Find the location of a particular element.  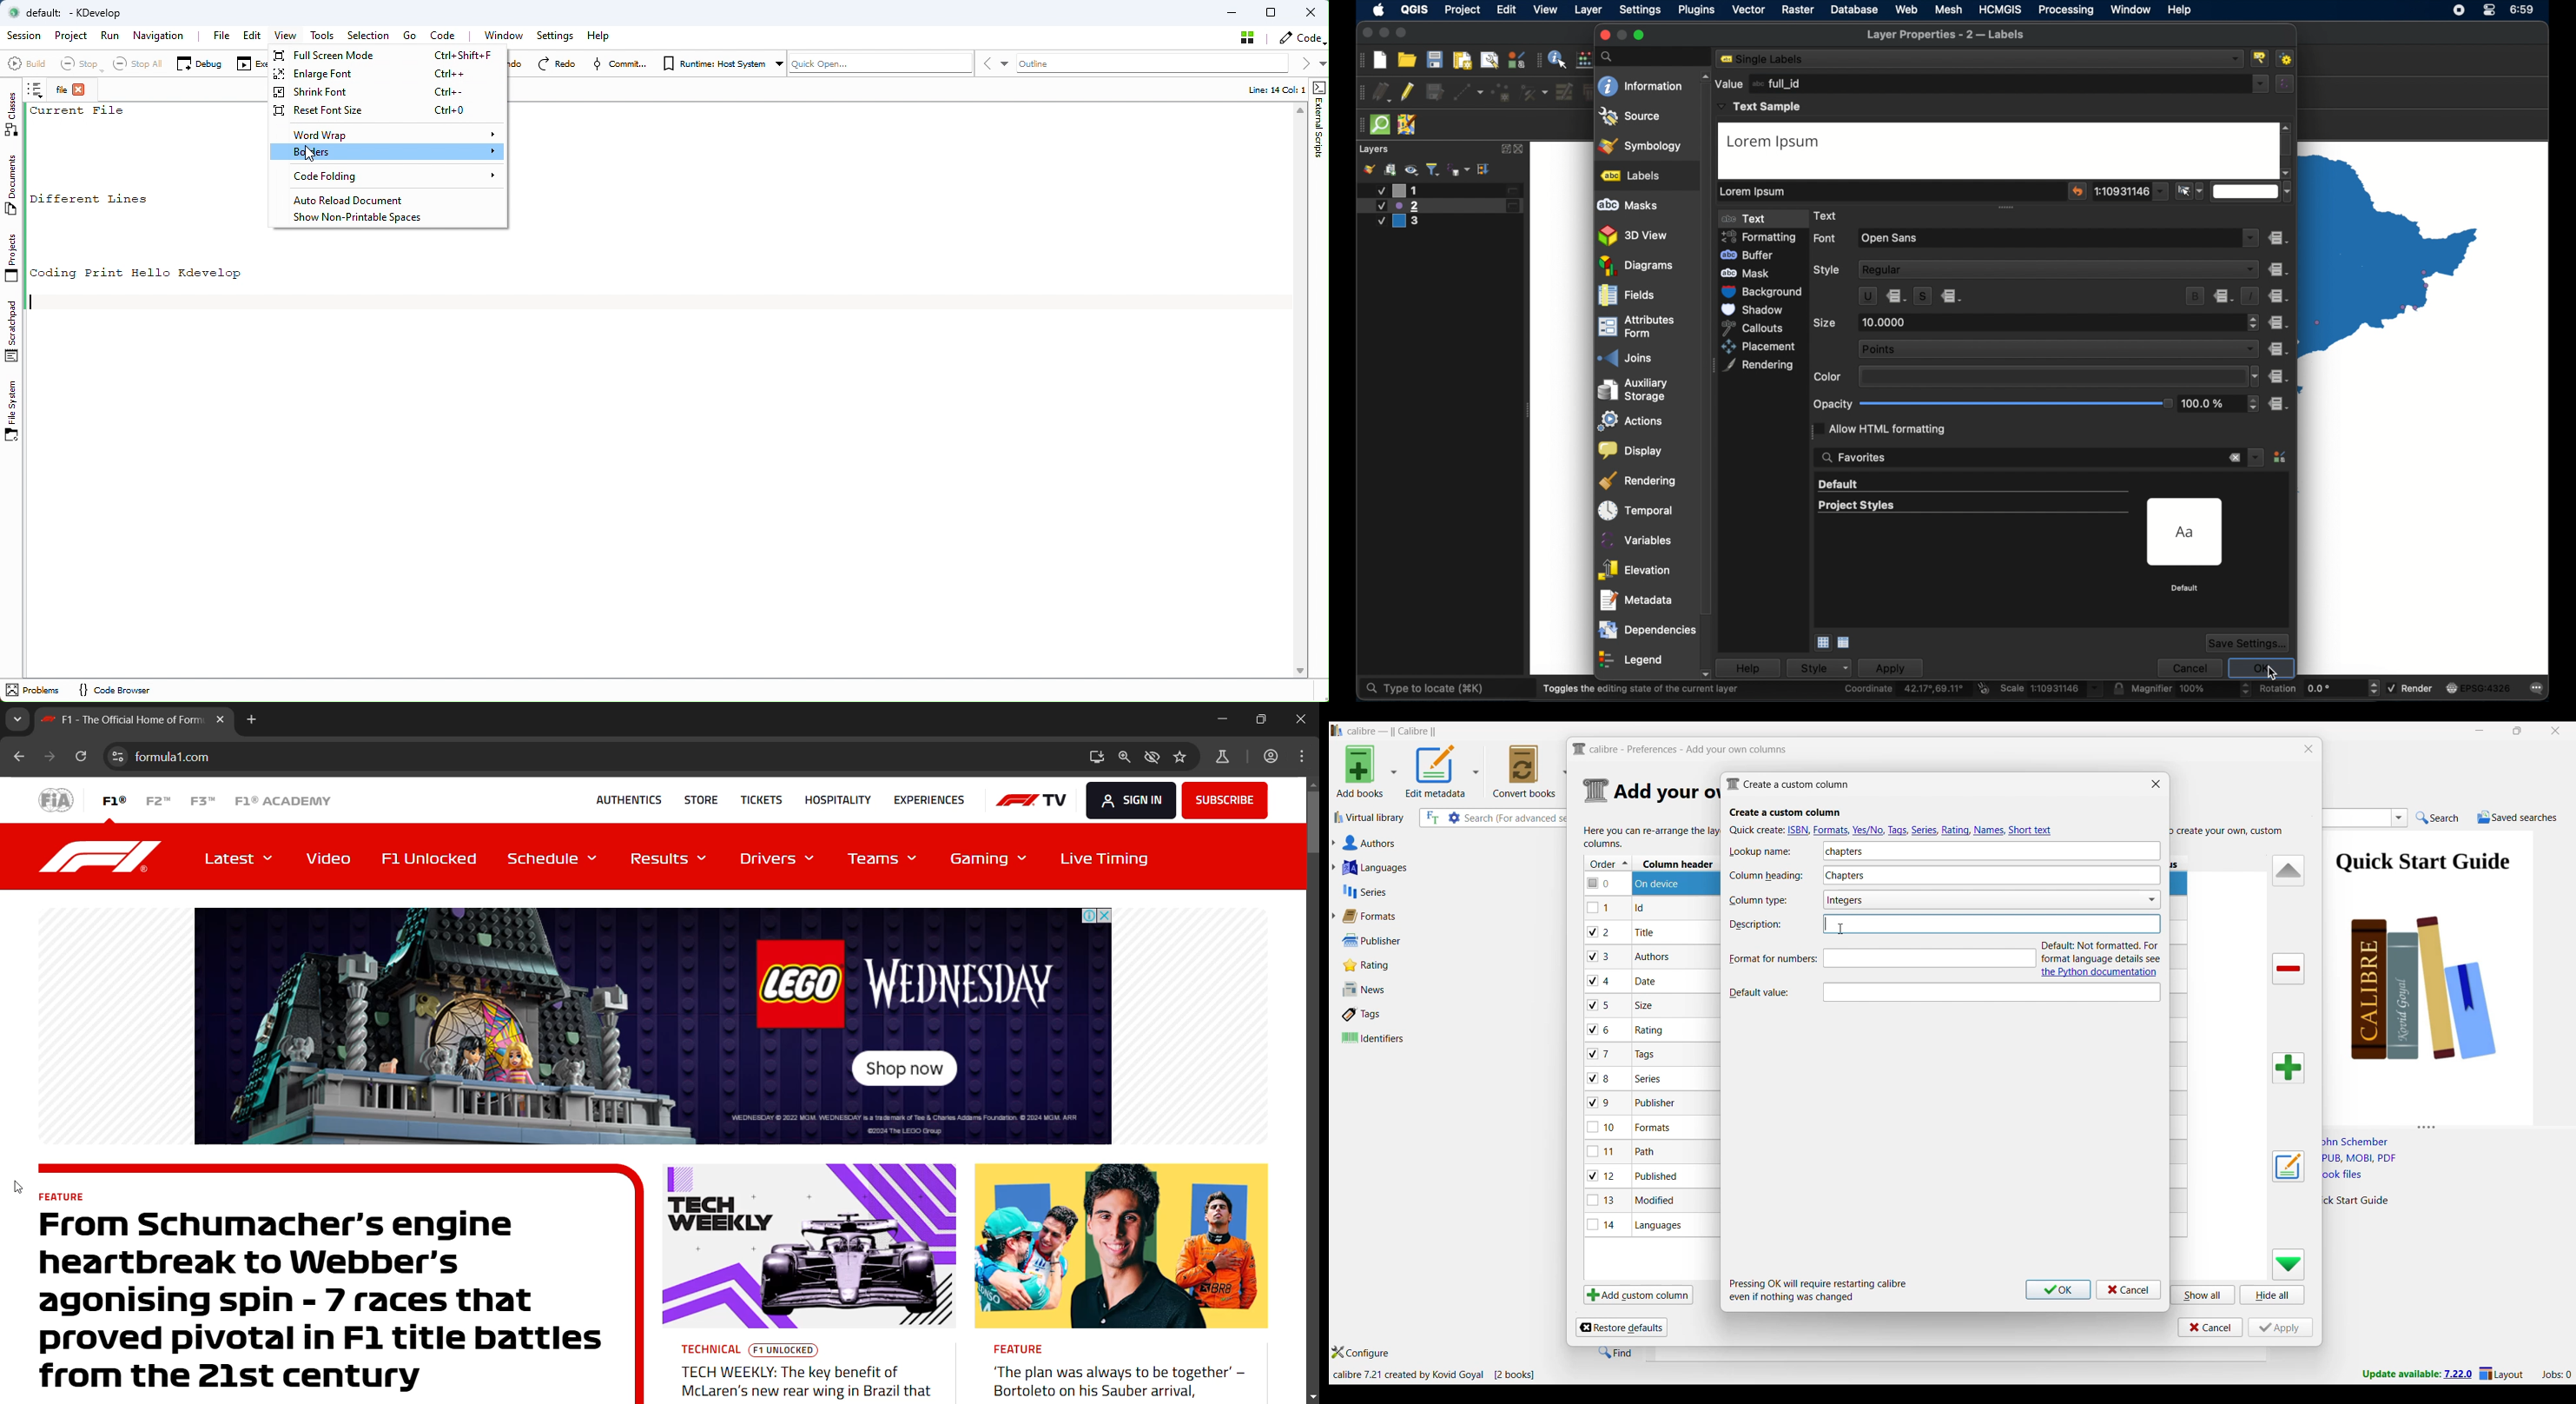

Hide all is located at coordinates (2272, 1295).